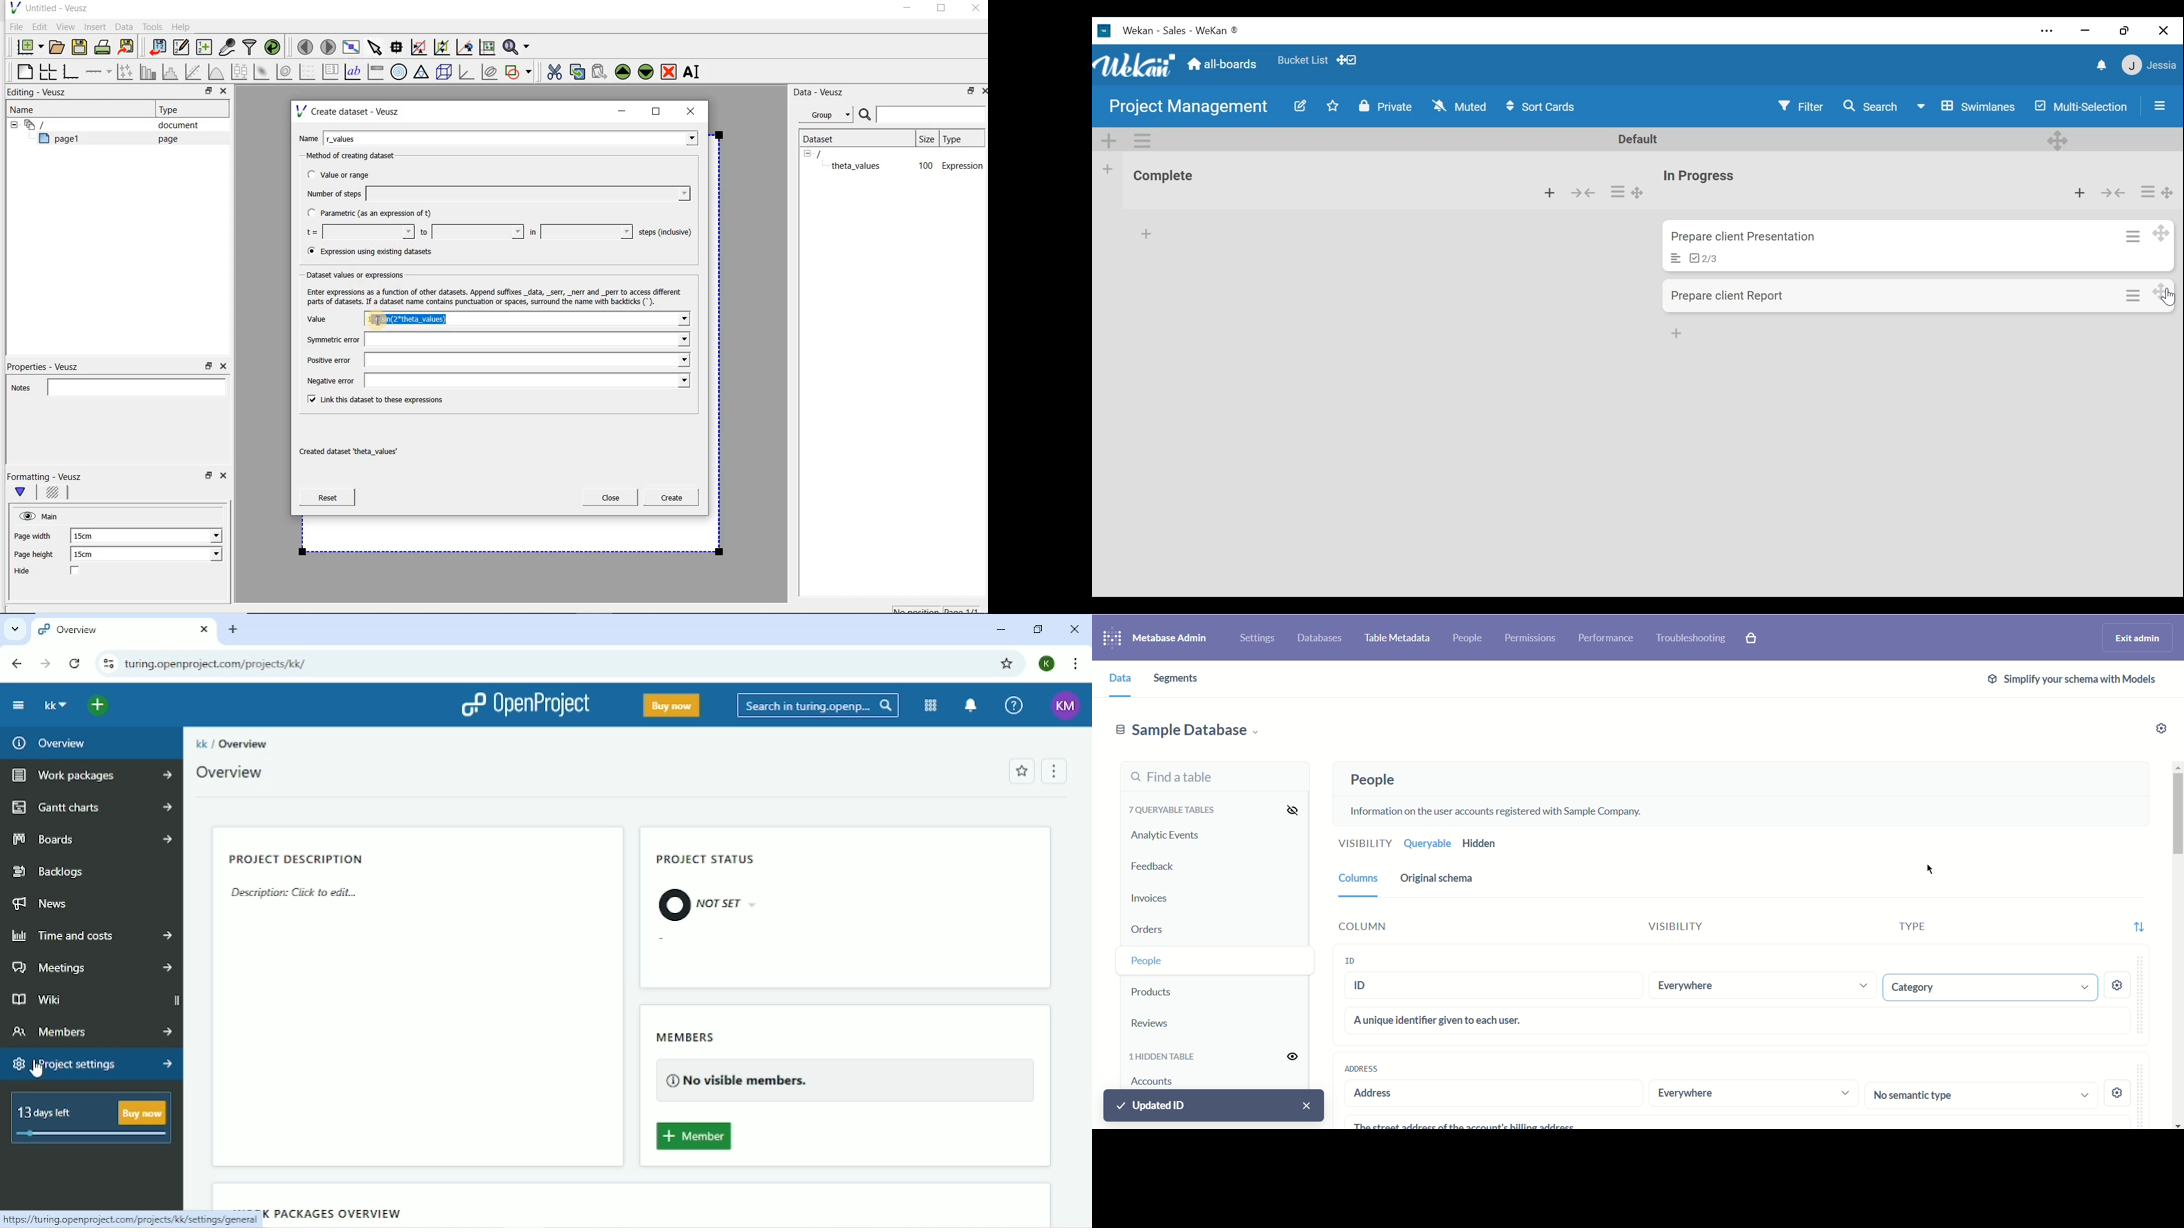  I want to click on plot key, so click(331, 72).